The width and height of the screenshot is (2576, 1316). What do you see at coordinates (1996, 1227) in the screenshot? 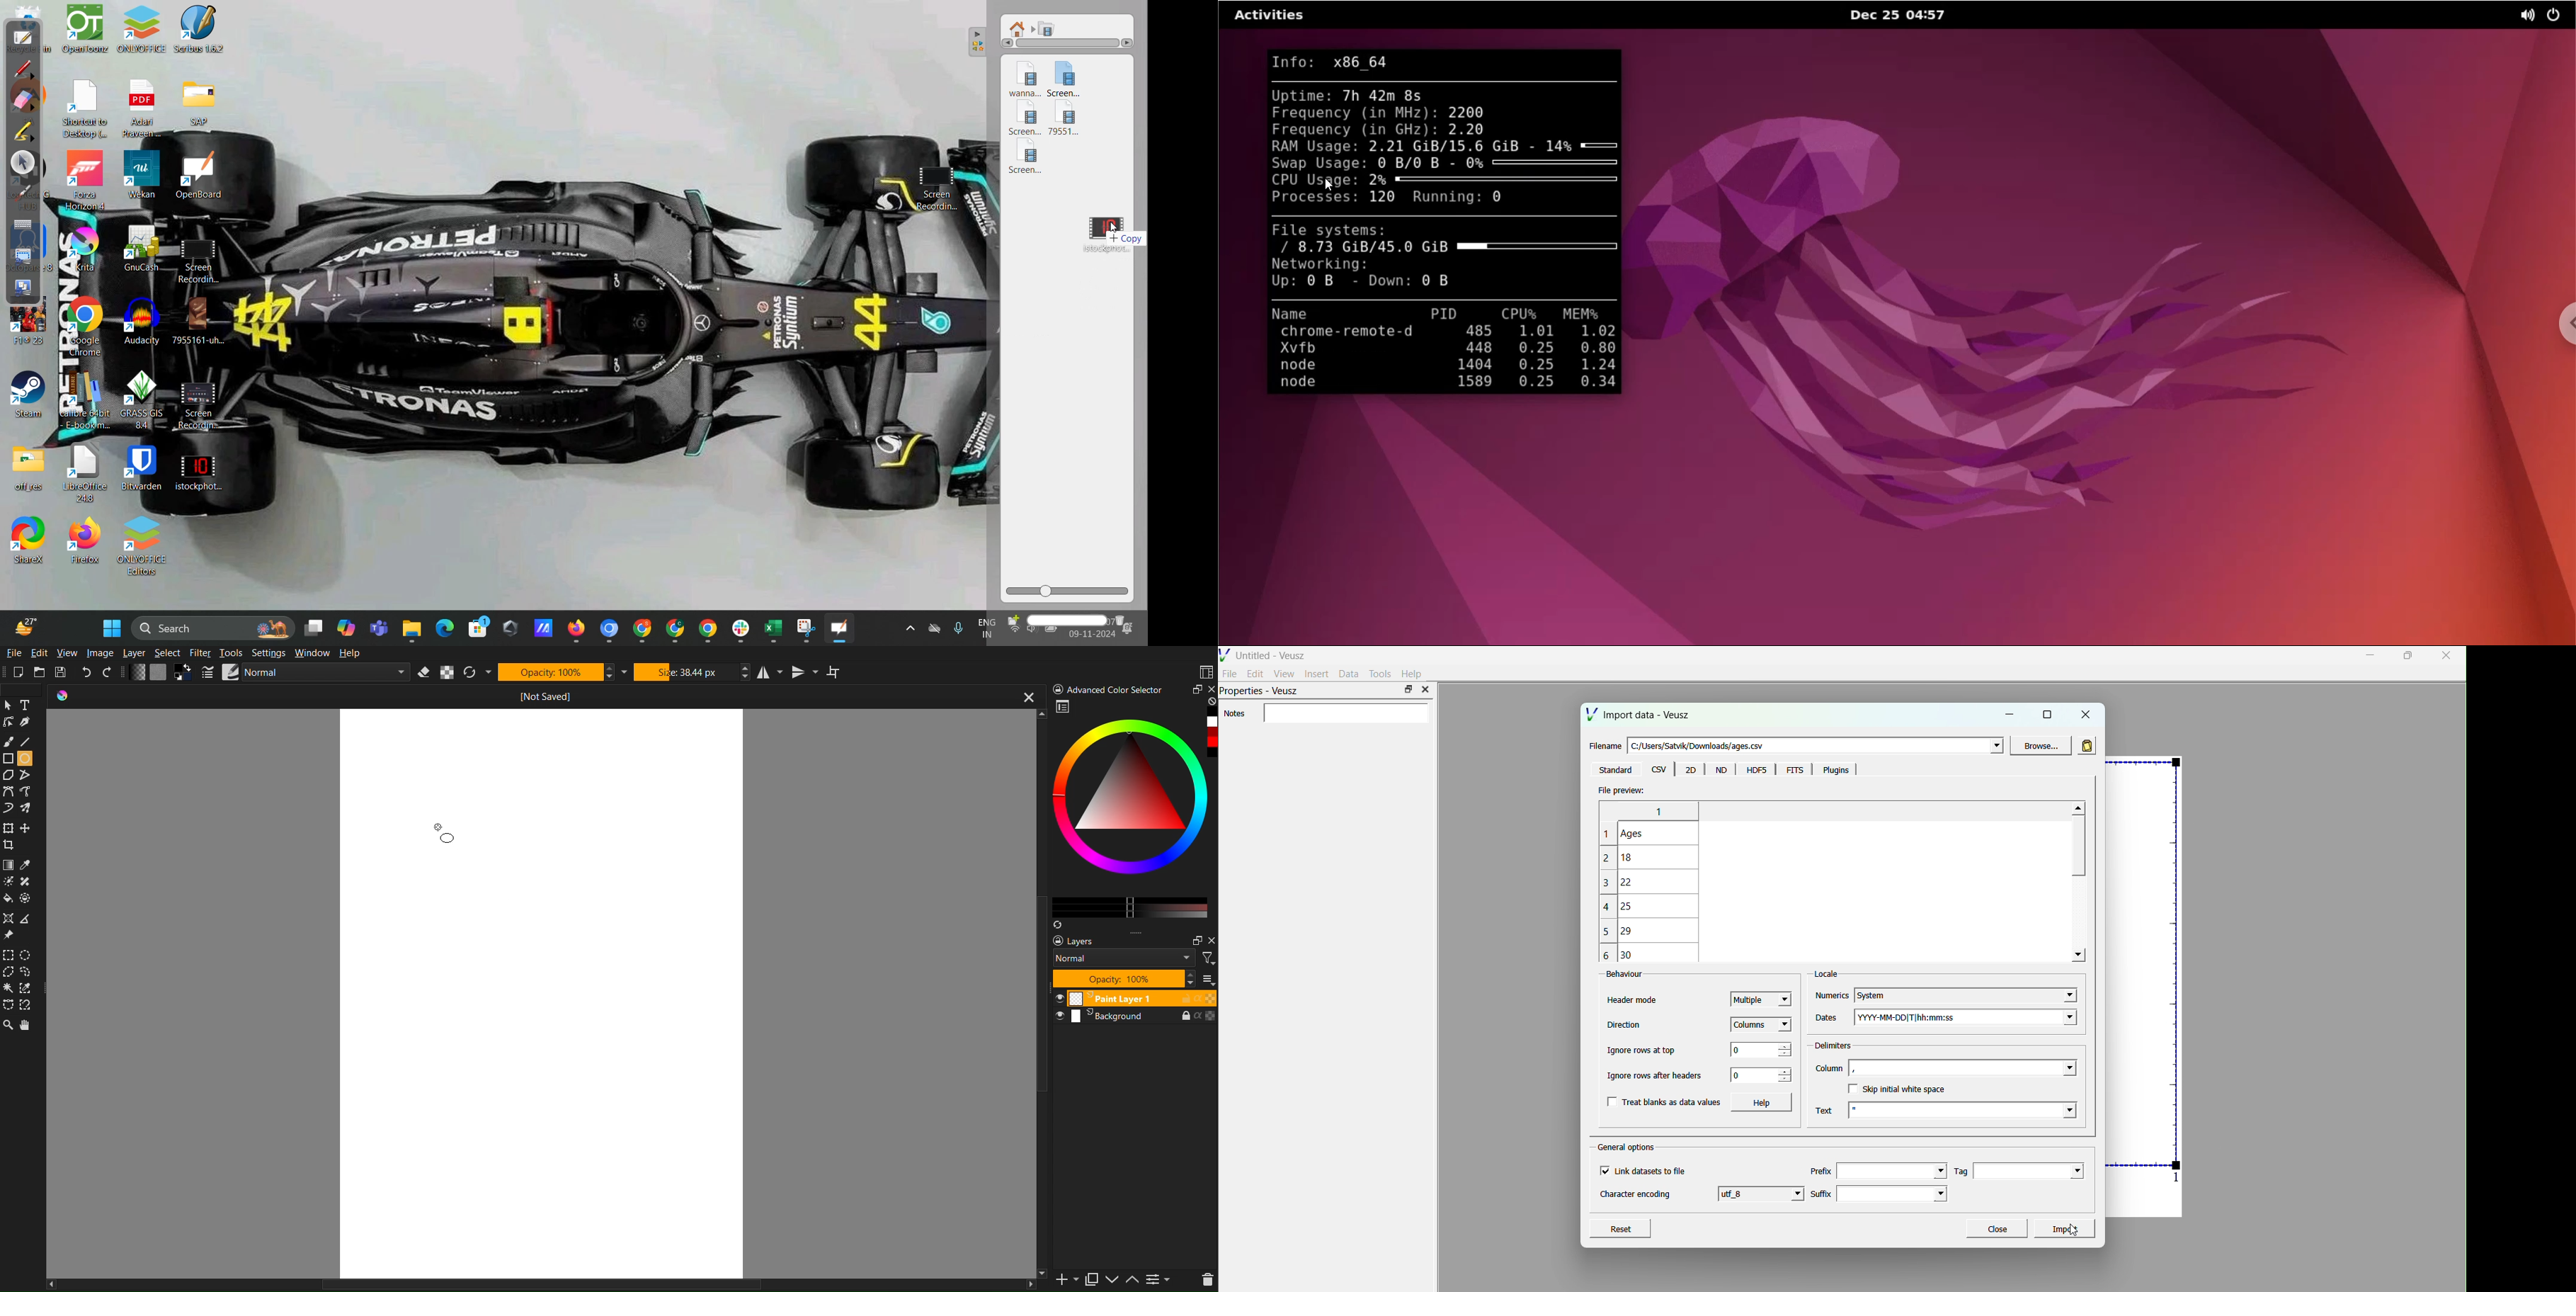
I see `Close` at bounding box center [1996, 1227].